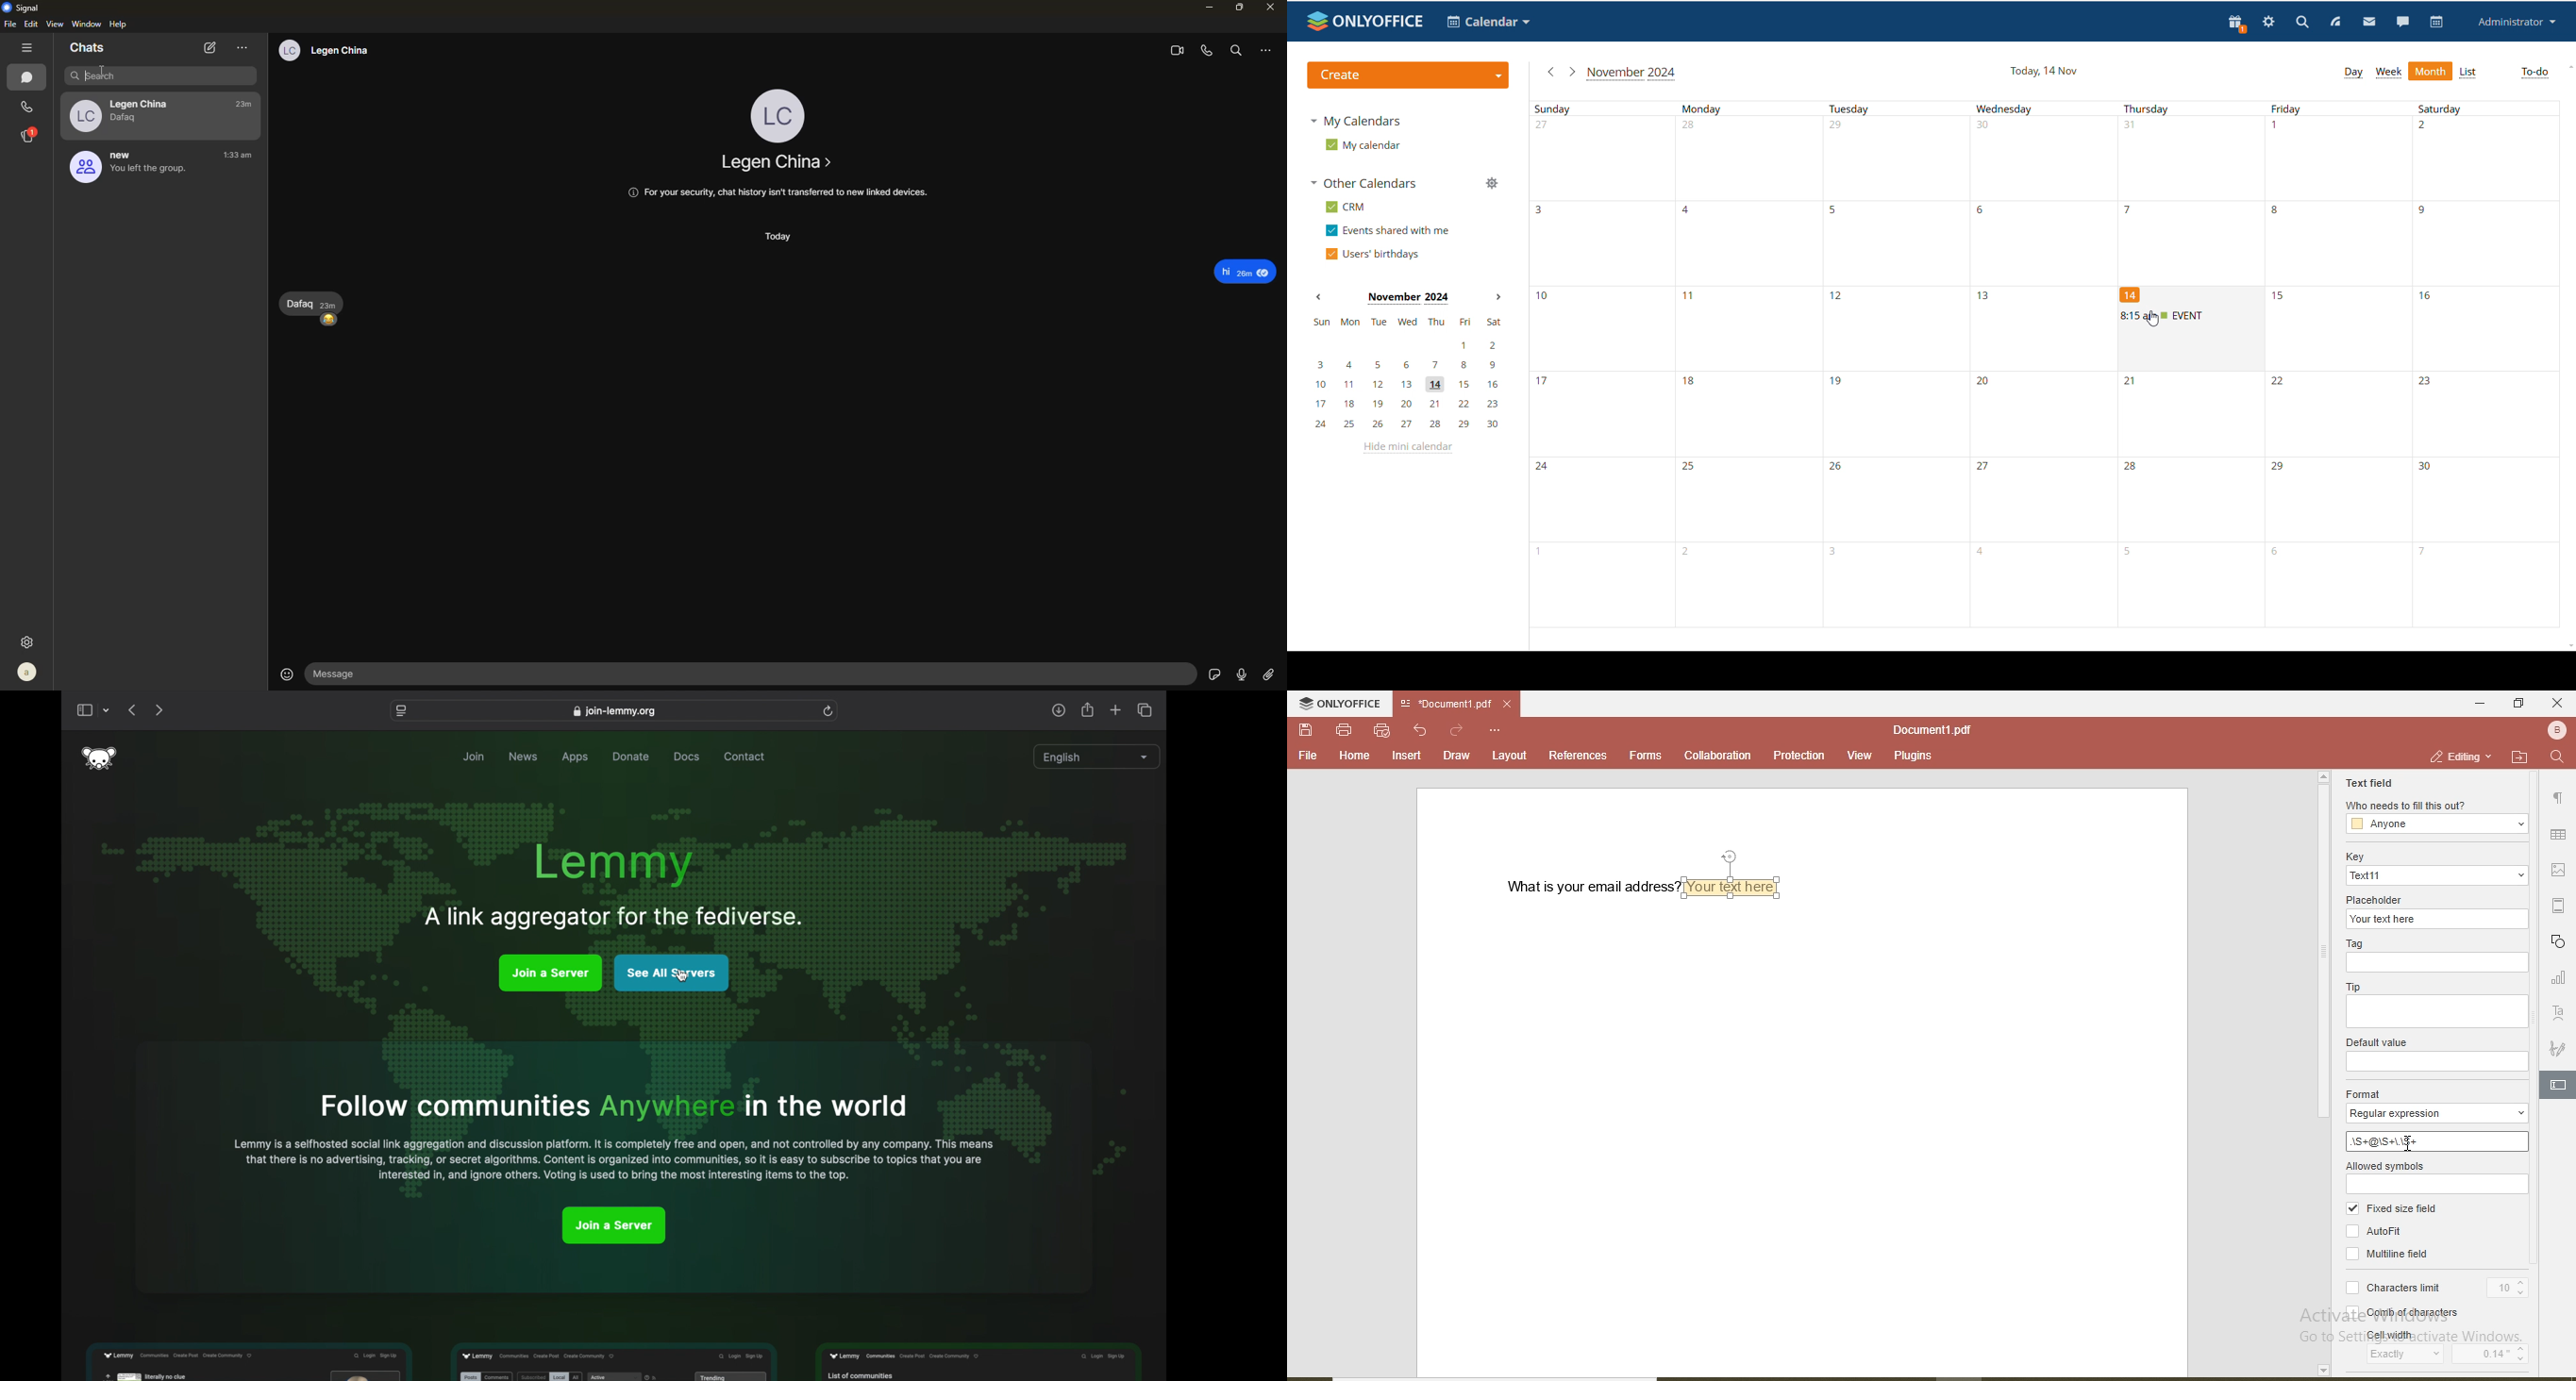 Image resolution: width=2576 pixels, height=1400 pixels. What do you see at coordinates (2269, 22) in the screenshot?
I see `settings` at bounding box center [2269, 22].